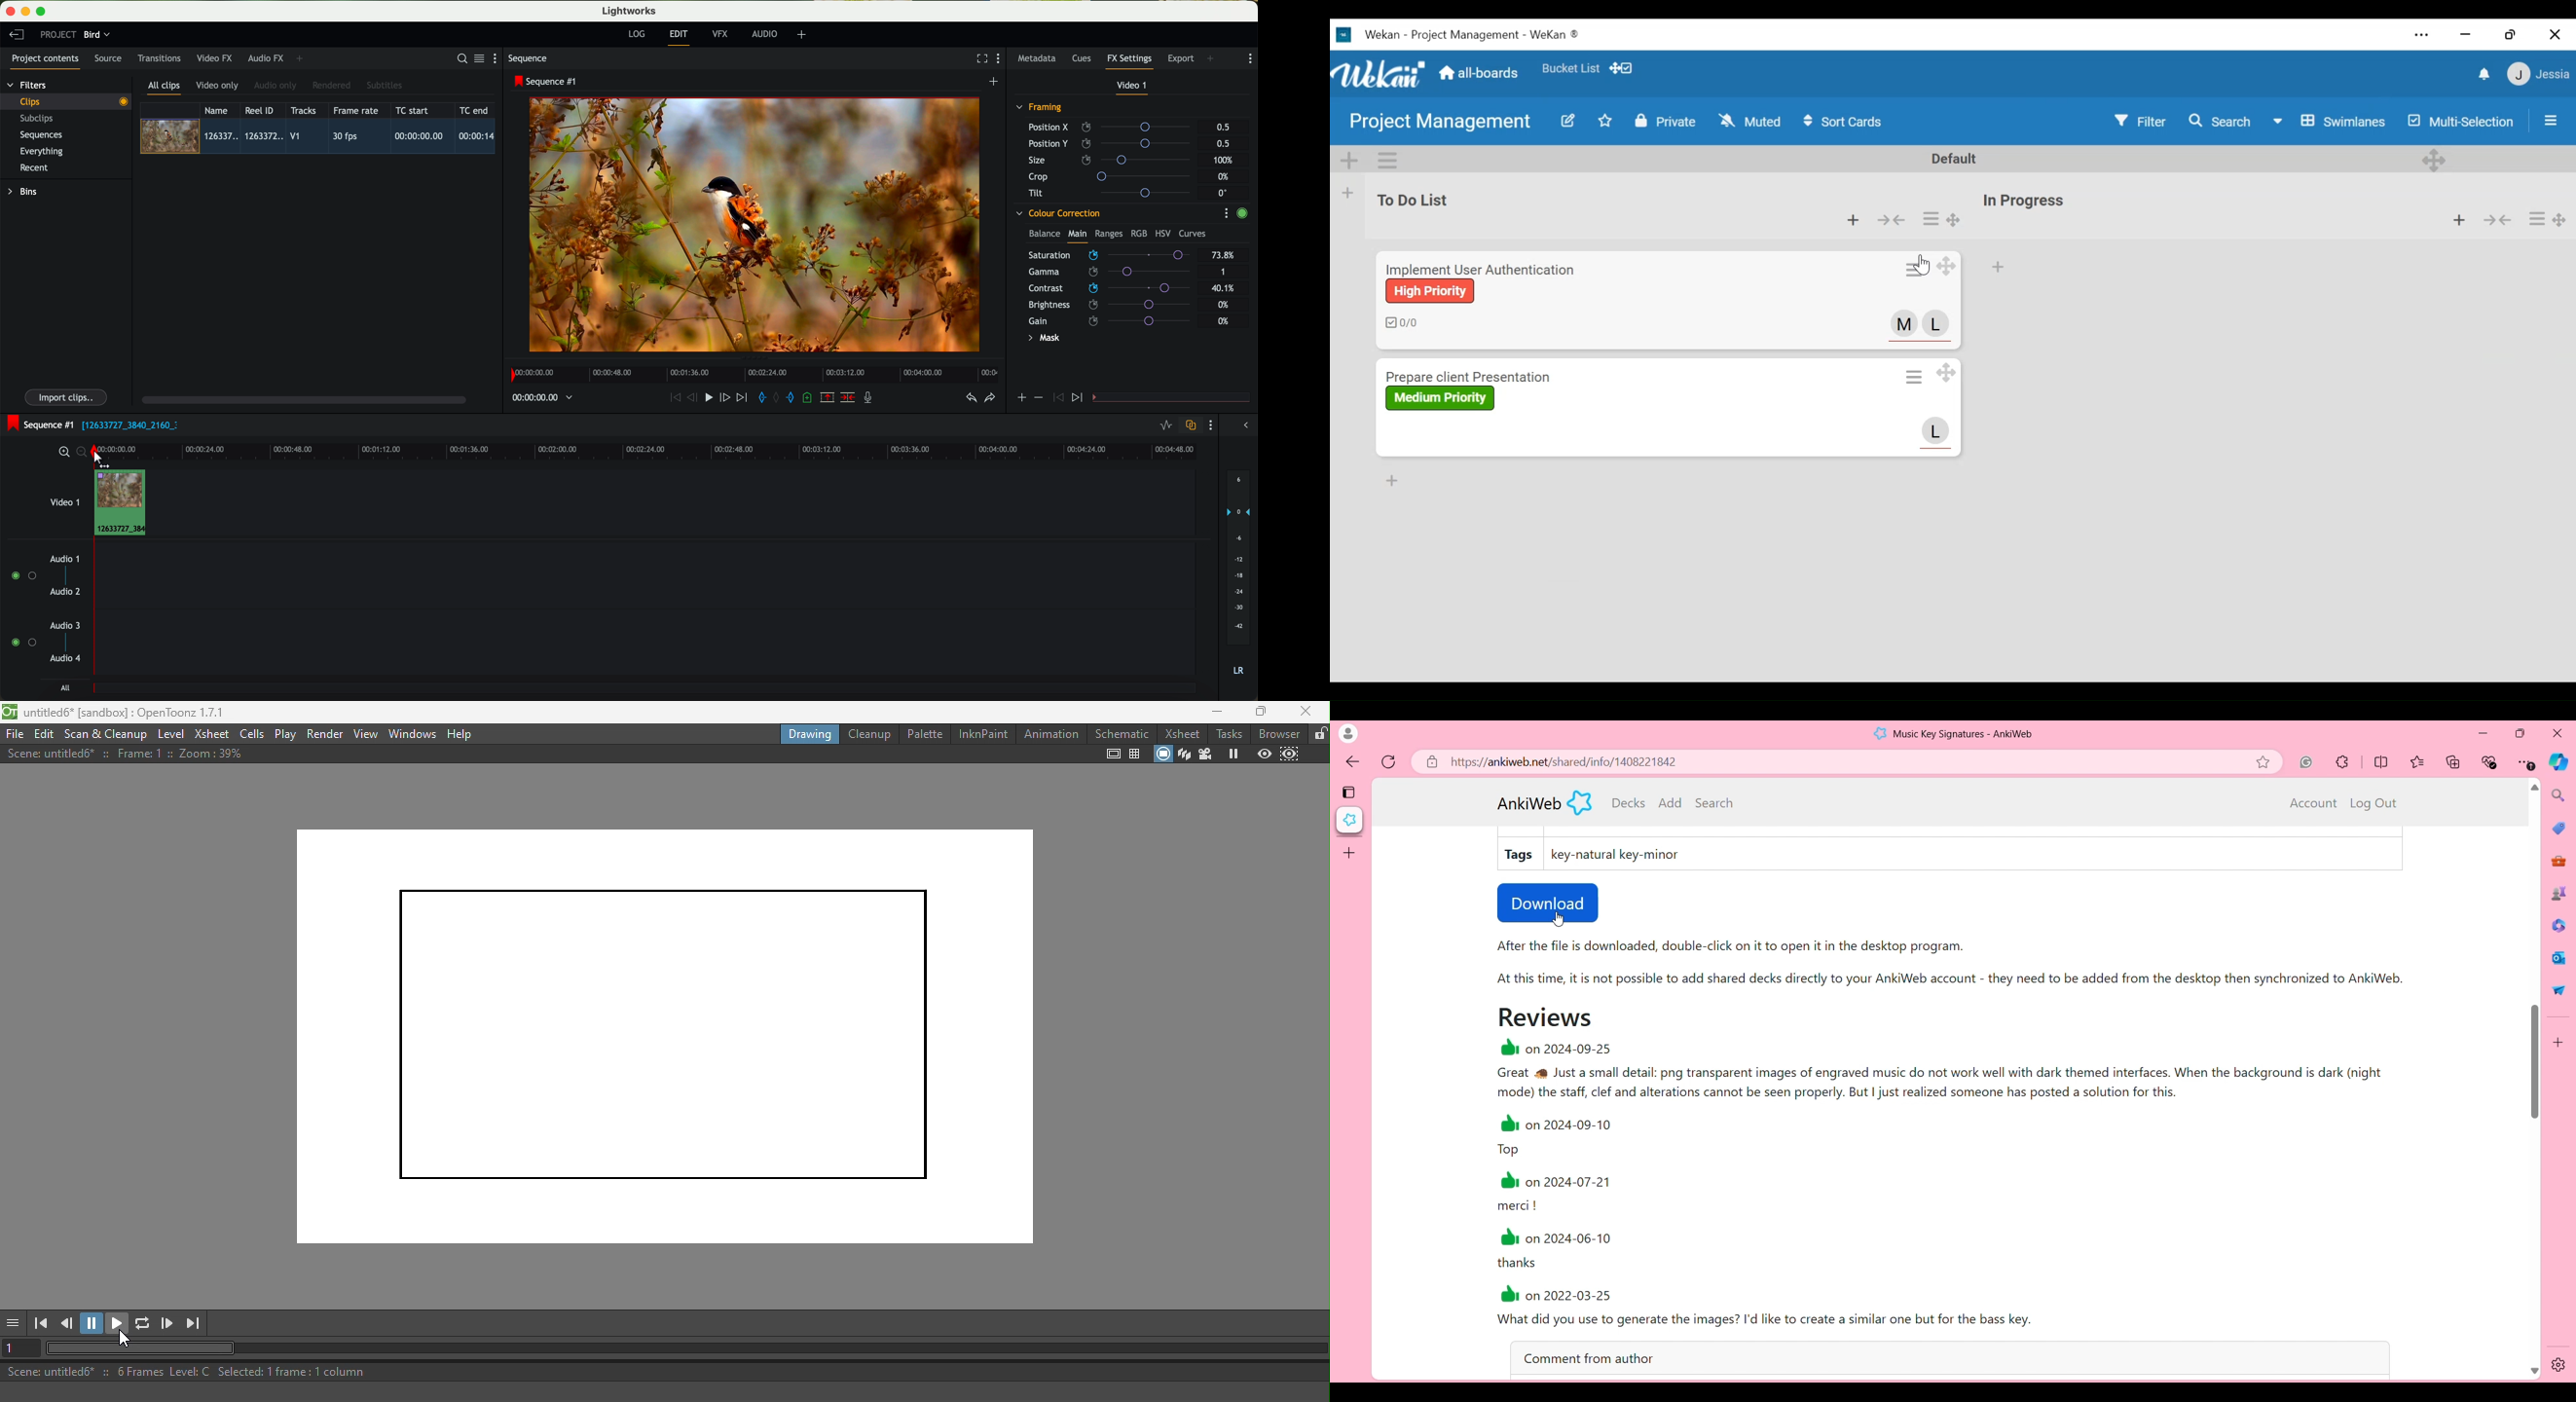 This screenshot has width=2576, height=1428. What do you see at coordinates (2381, 761) in the screenshot?
I see `Split screen` at bounding box center [2381, 761].